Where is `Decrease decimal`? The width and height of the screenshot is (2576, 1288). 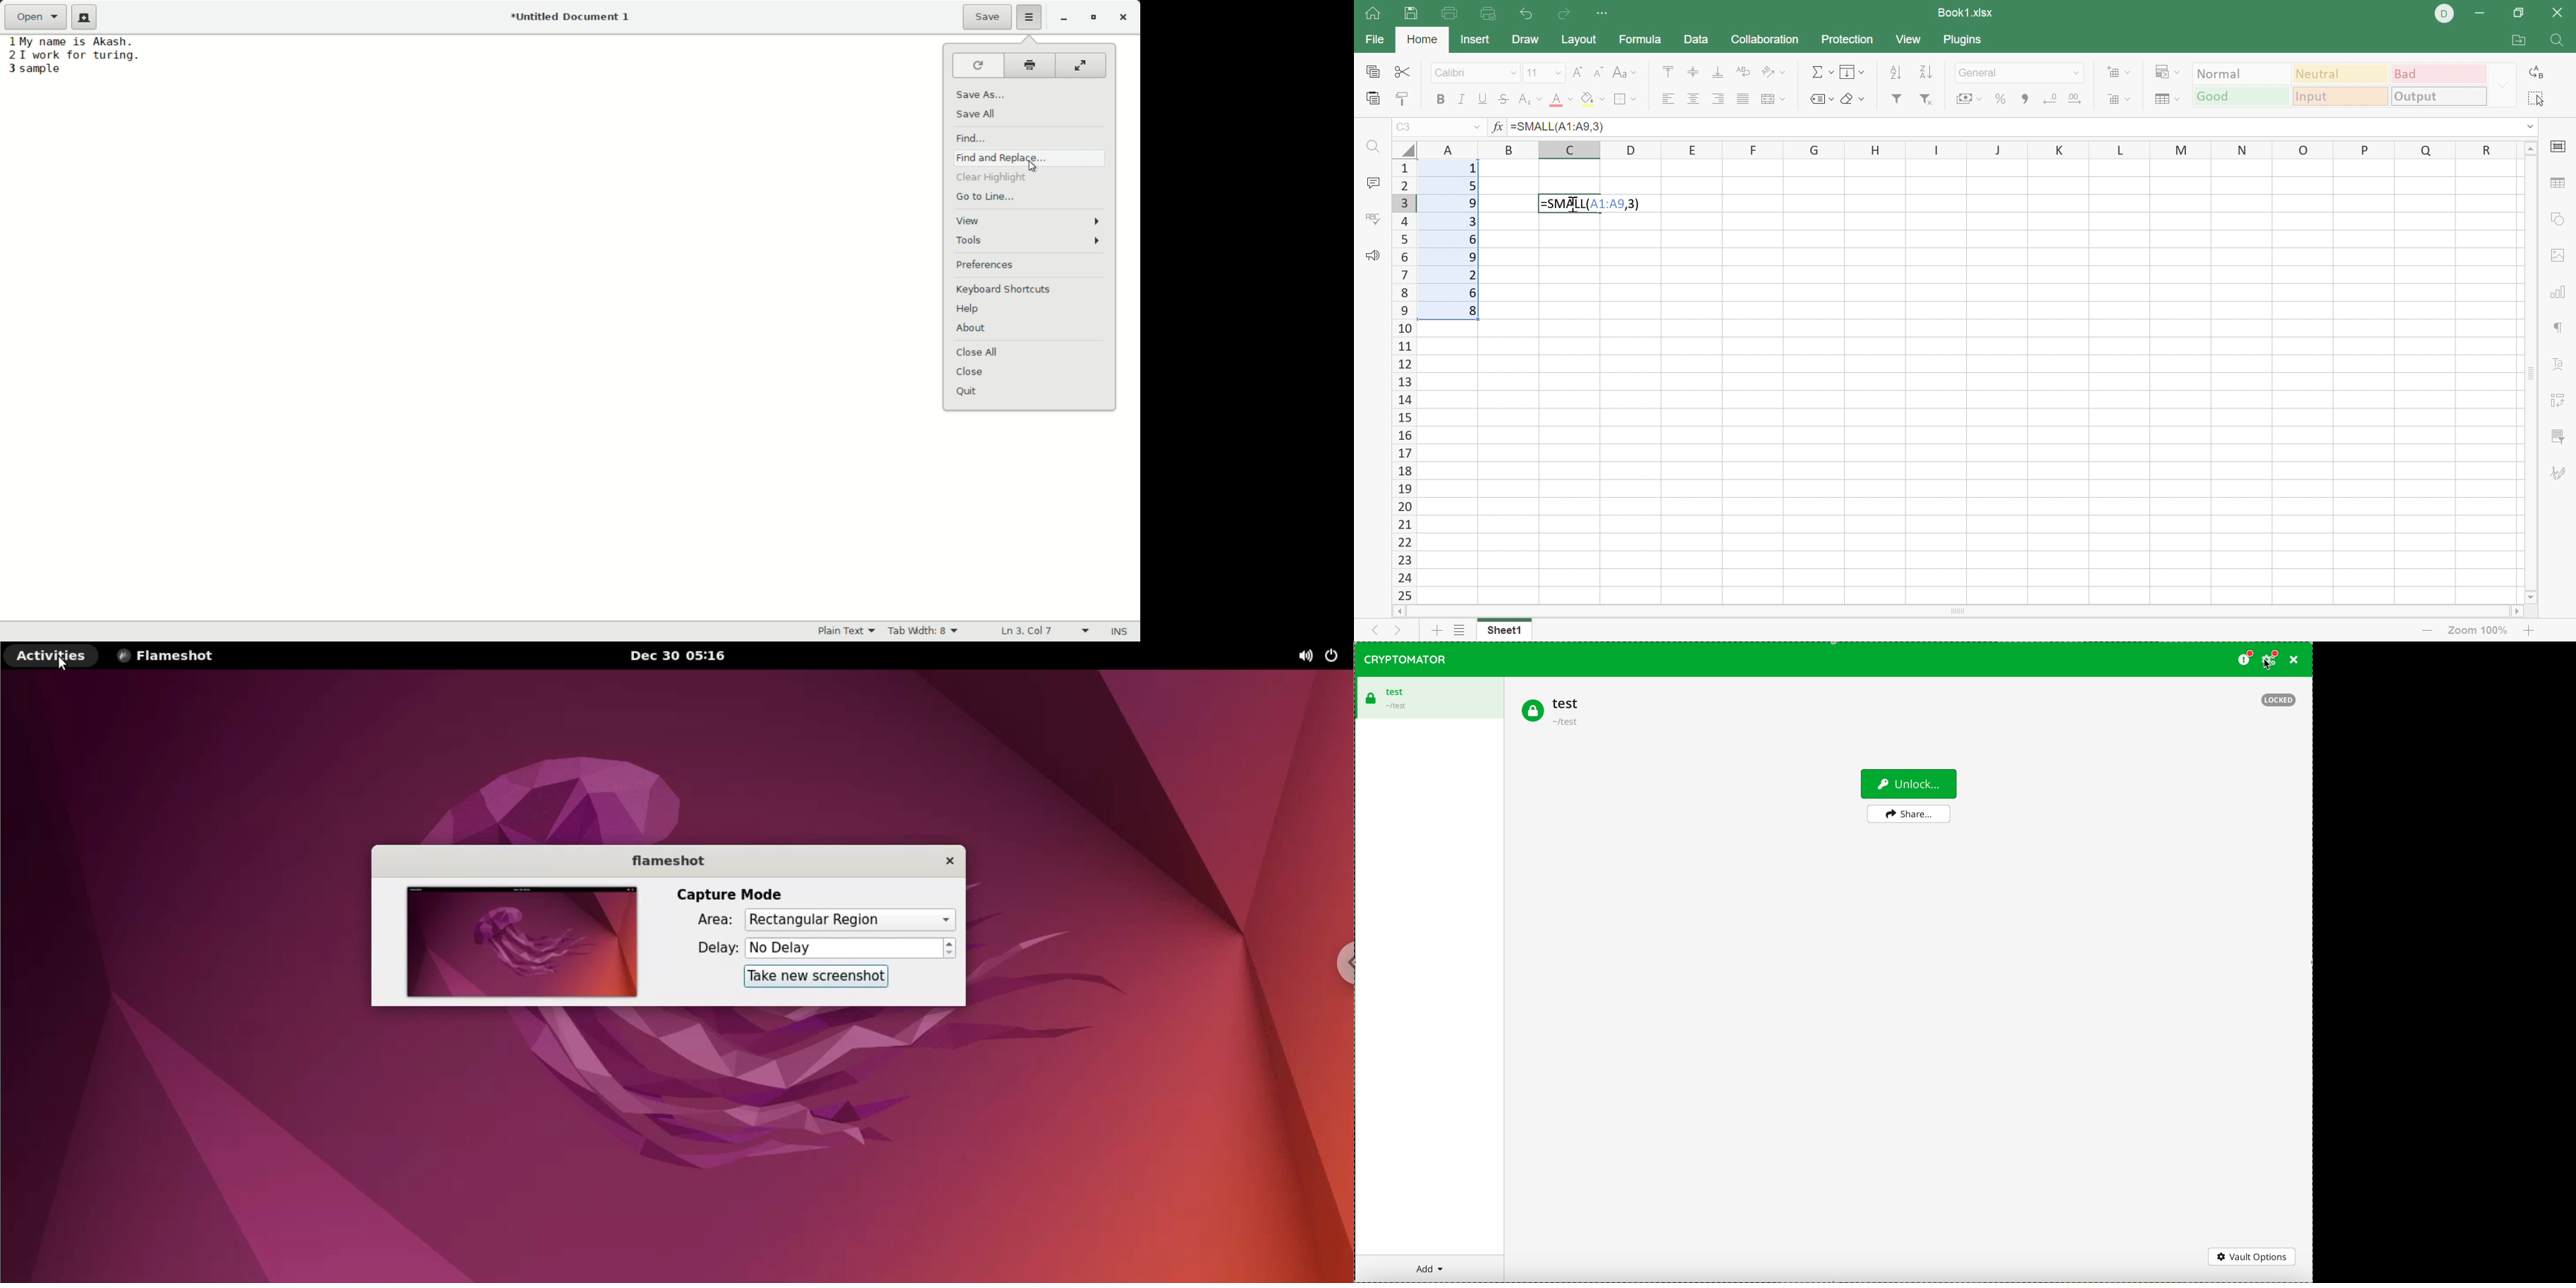
Decrease decimal is located at coordinates (2050, 97).